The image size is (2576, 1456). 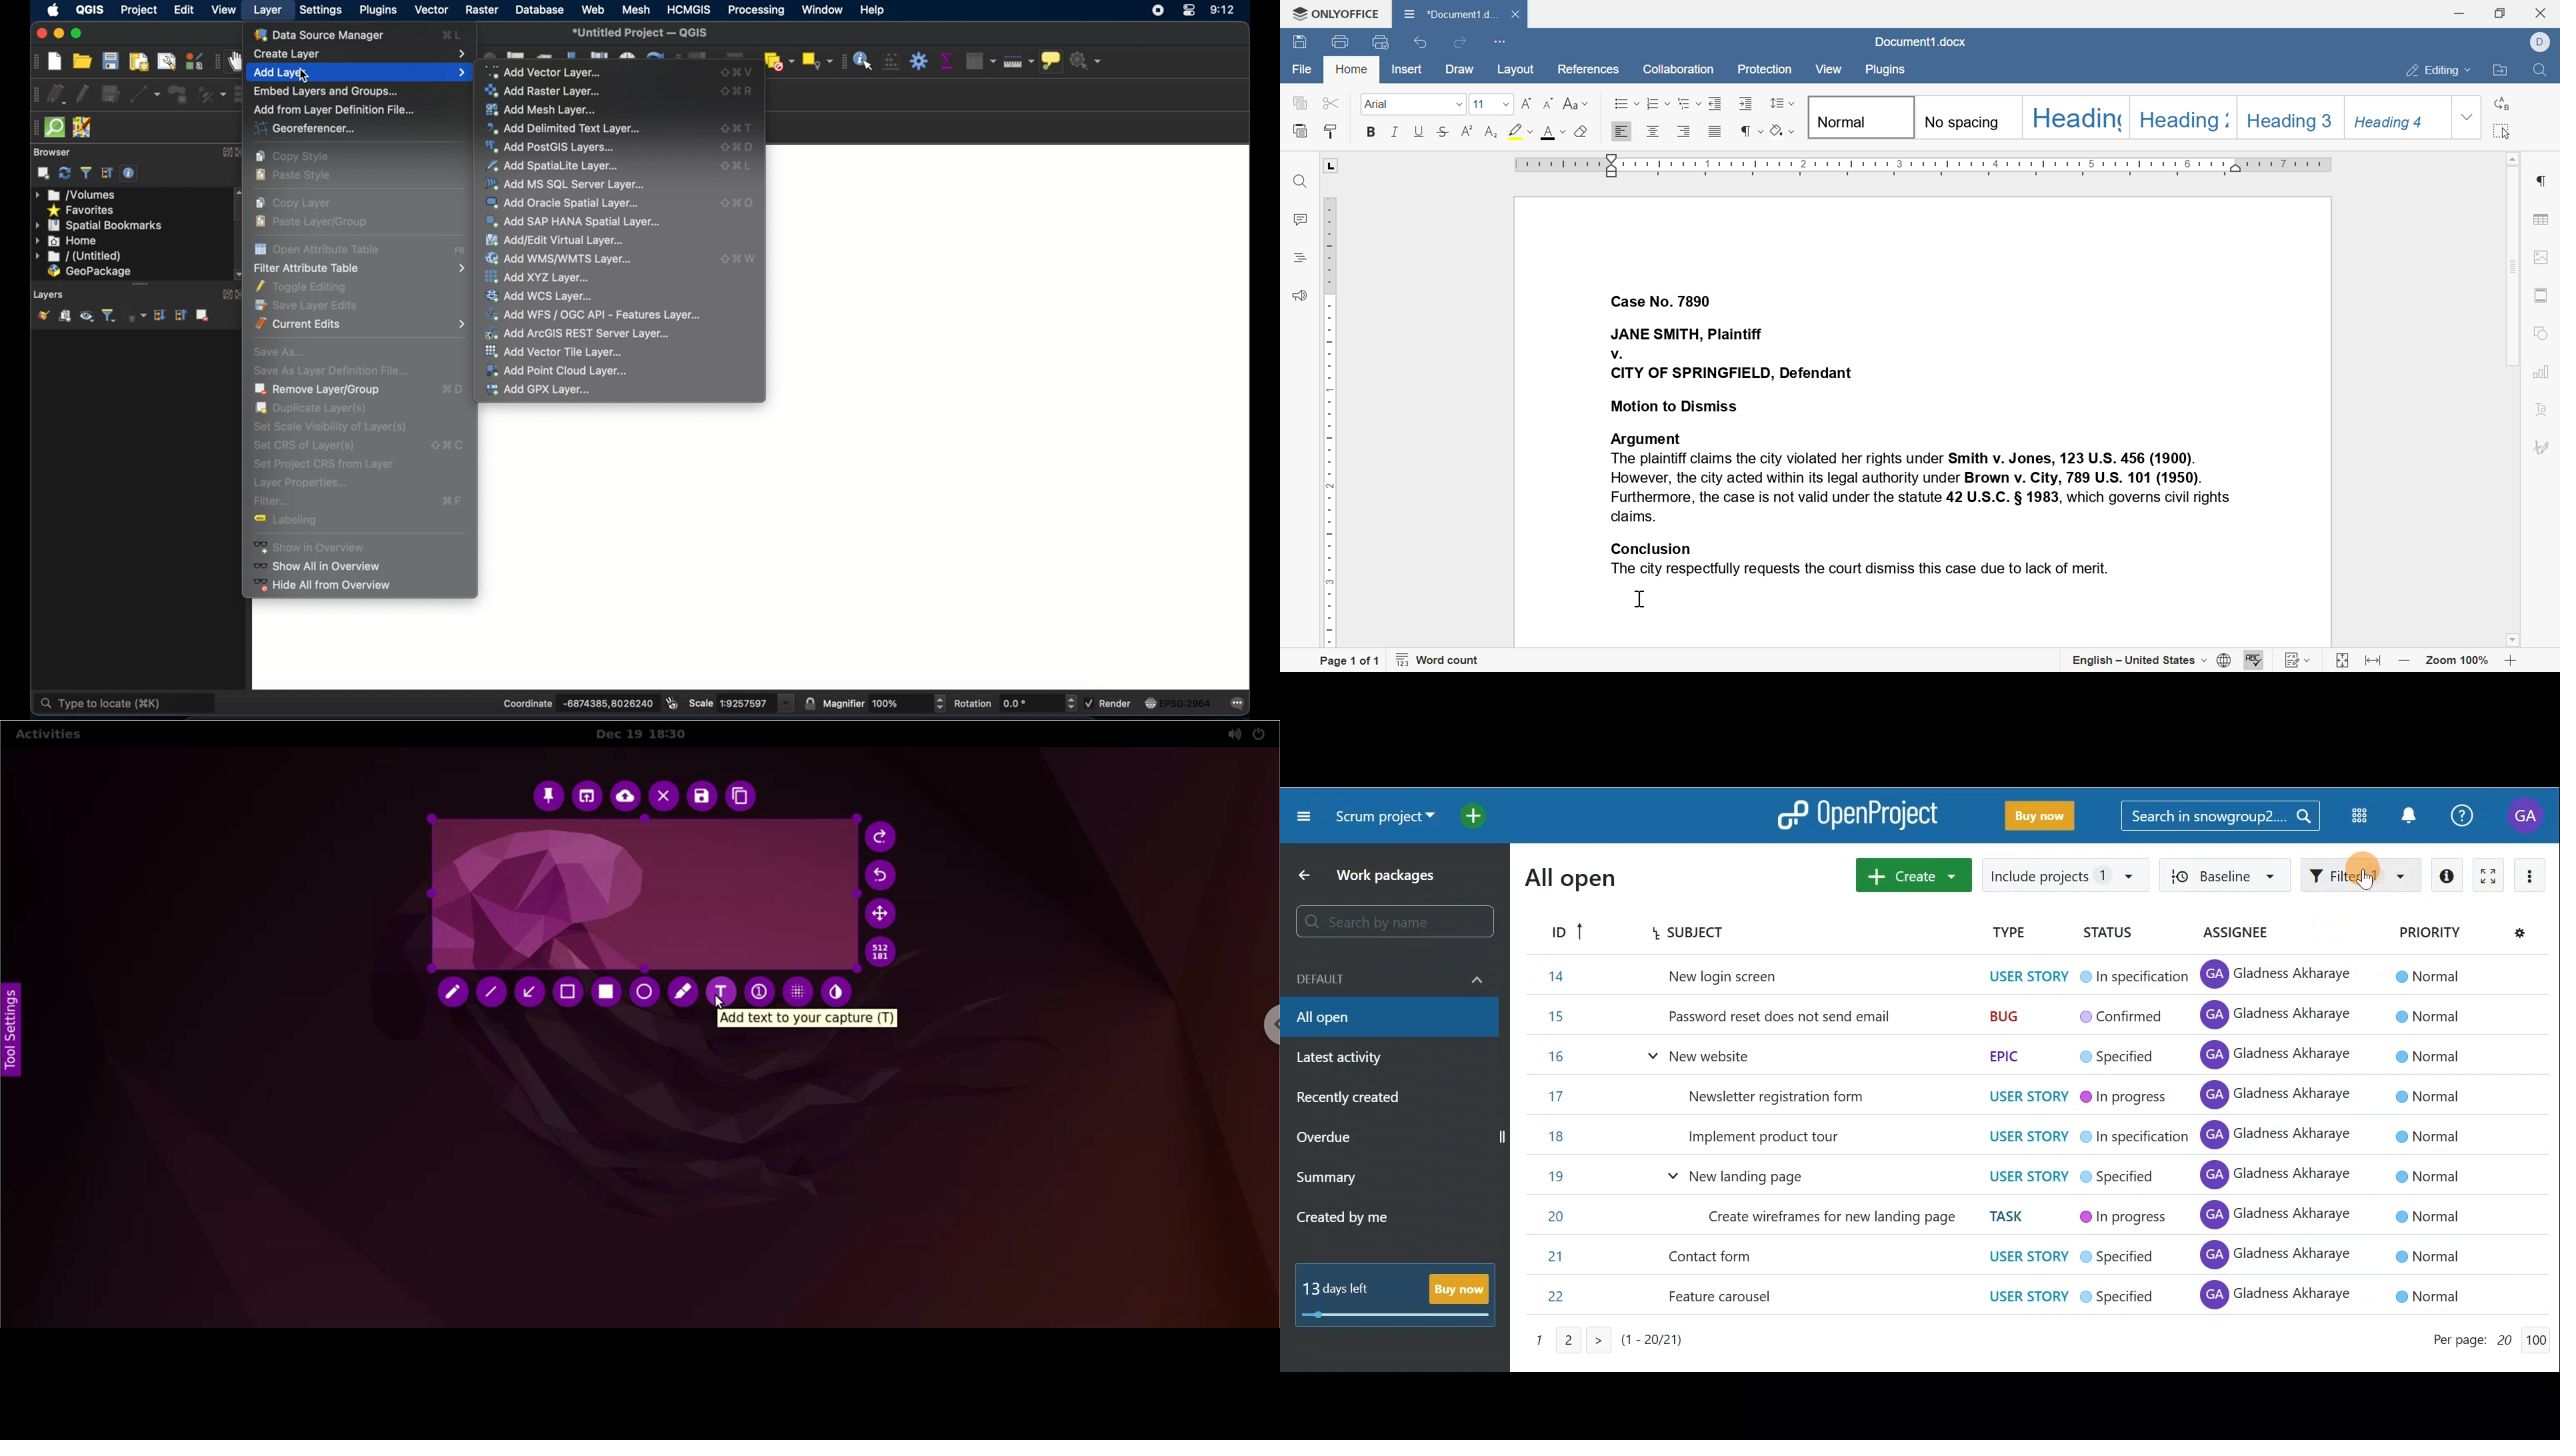 What do you see at coordinates (53, 11) in the screenshot?
I see `appleicon` at bounding box center [53, 11].